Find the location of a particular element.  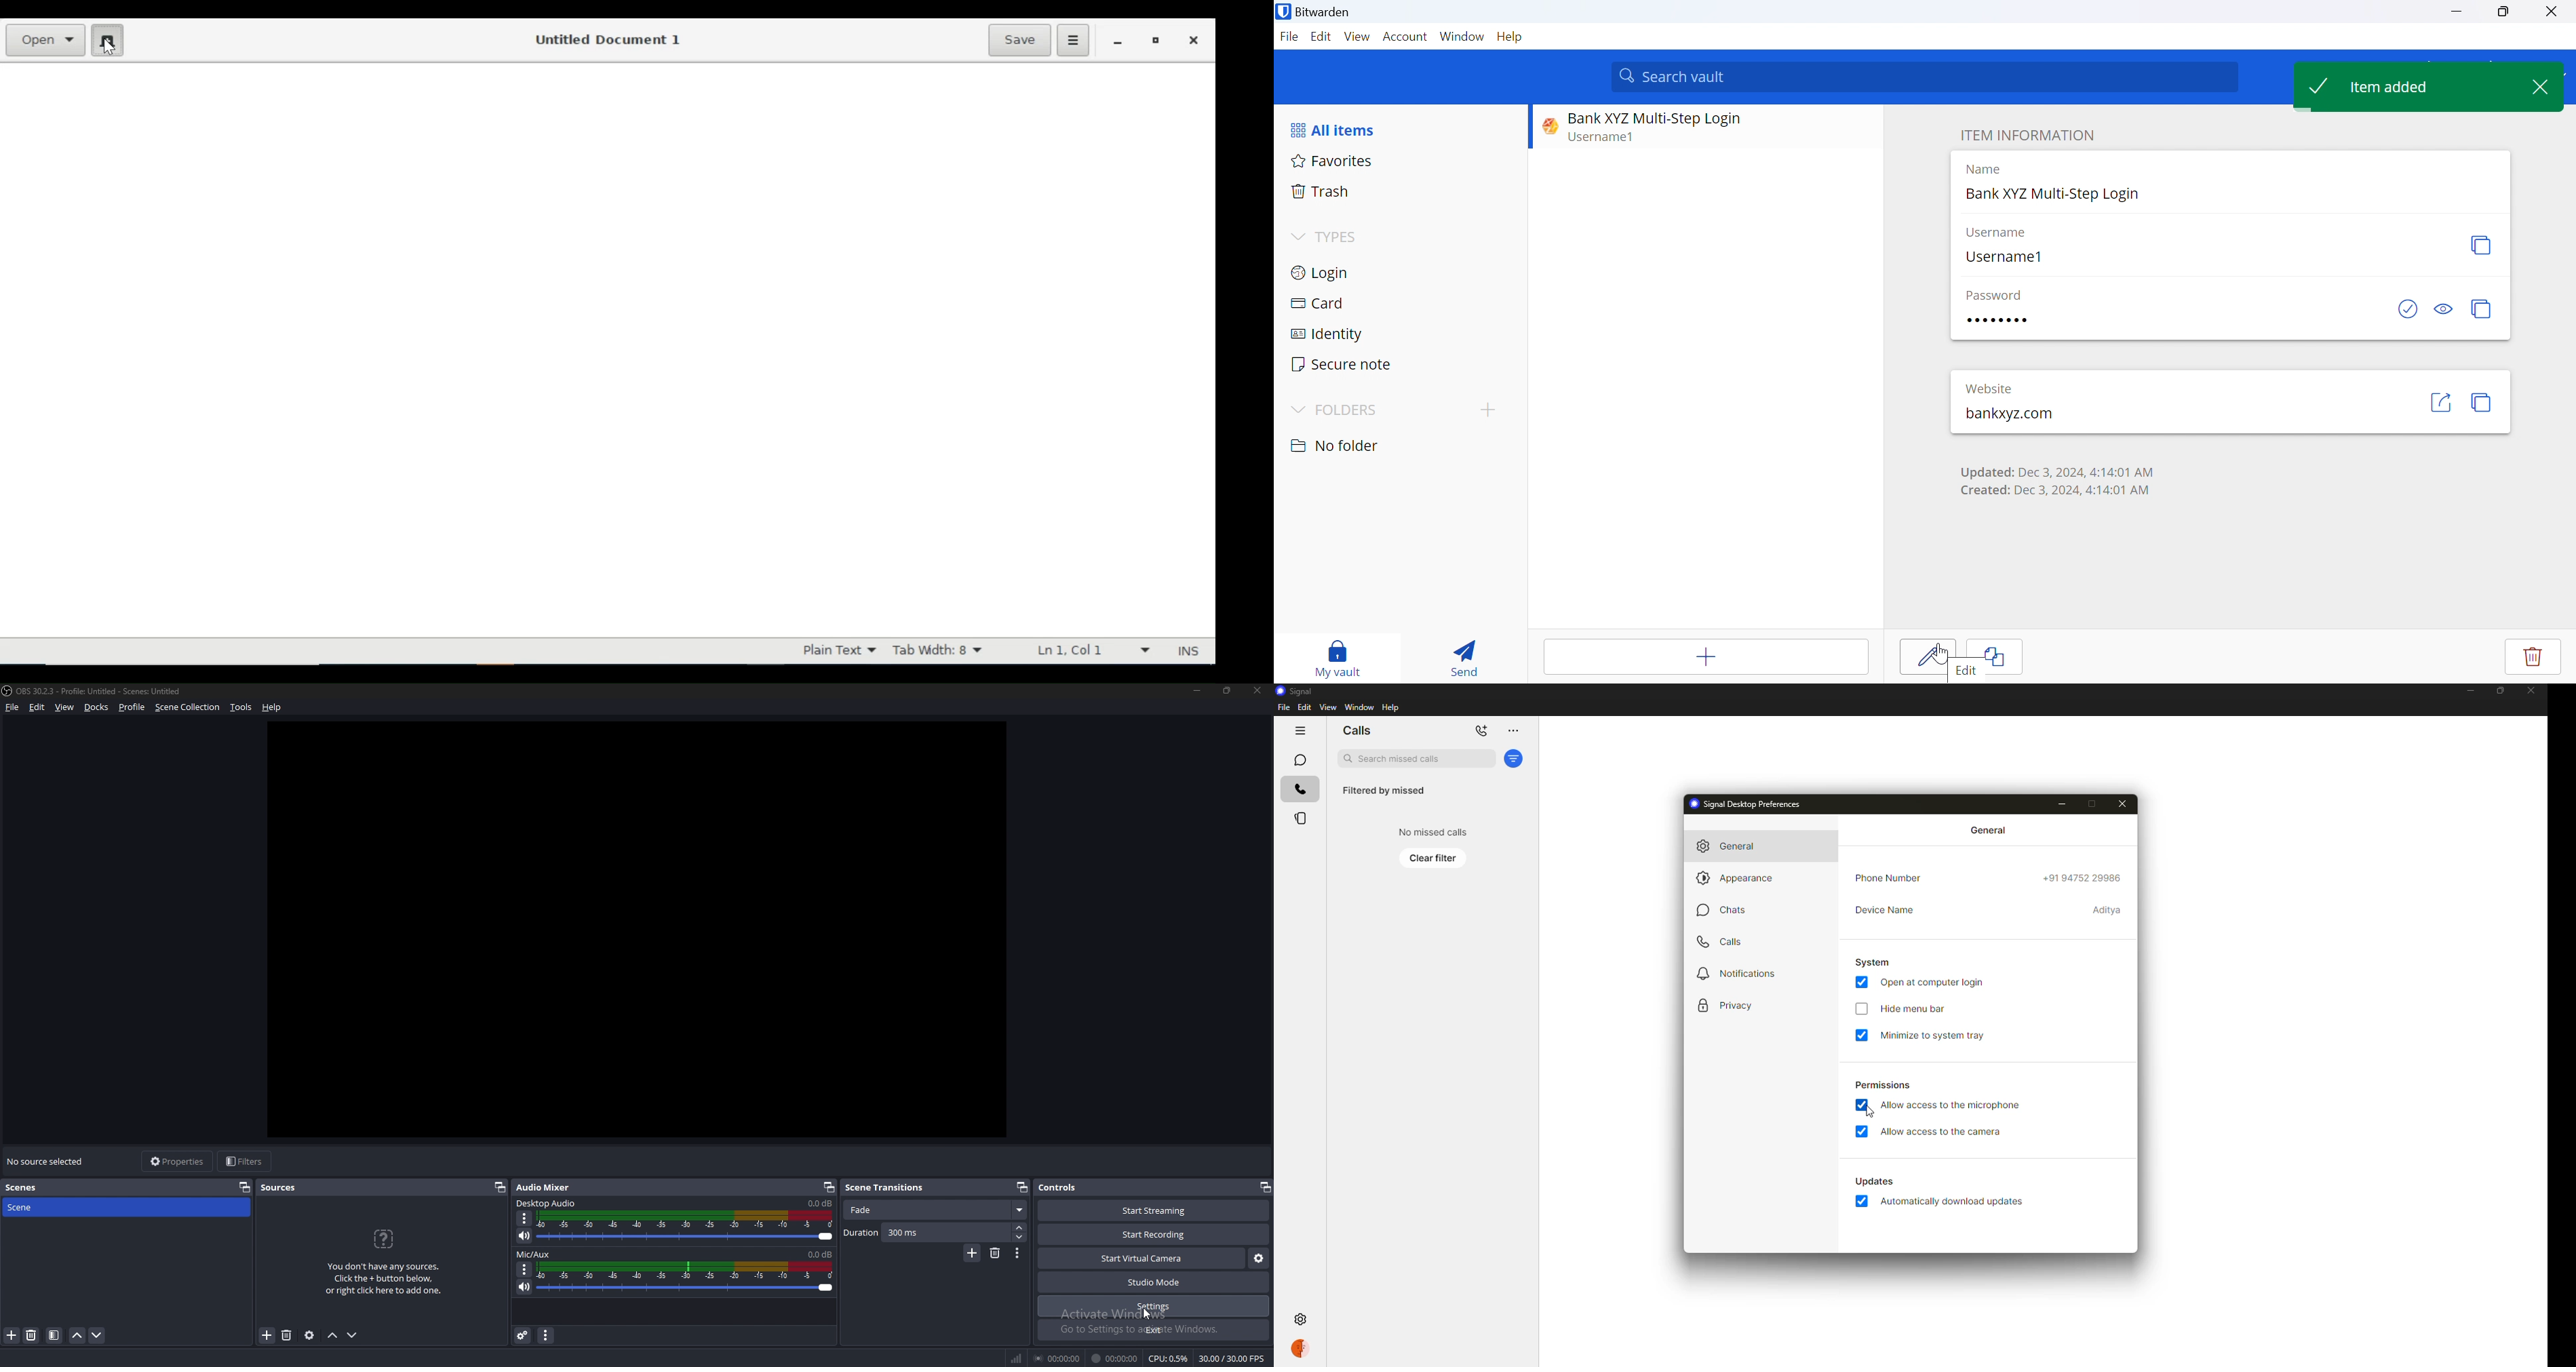

allow access to microphone is located at coordinates (1953, 1105).